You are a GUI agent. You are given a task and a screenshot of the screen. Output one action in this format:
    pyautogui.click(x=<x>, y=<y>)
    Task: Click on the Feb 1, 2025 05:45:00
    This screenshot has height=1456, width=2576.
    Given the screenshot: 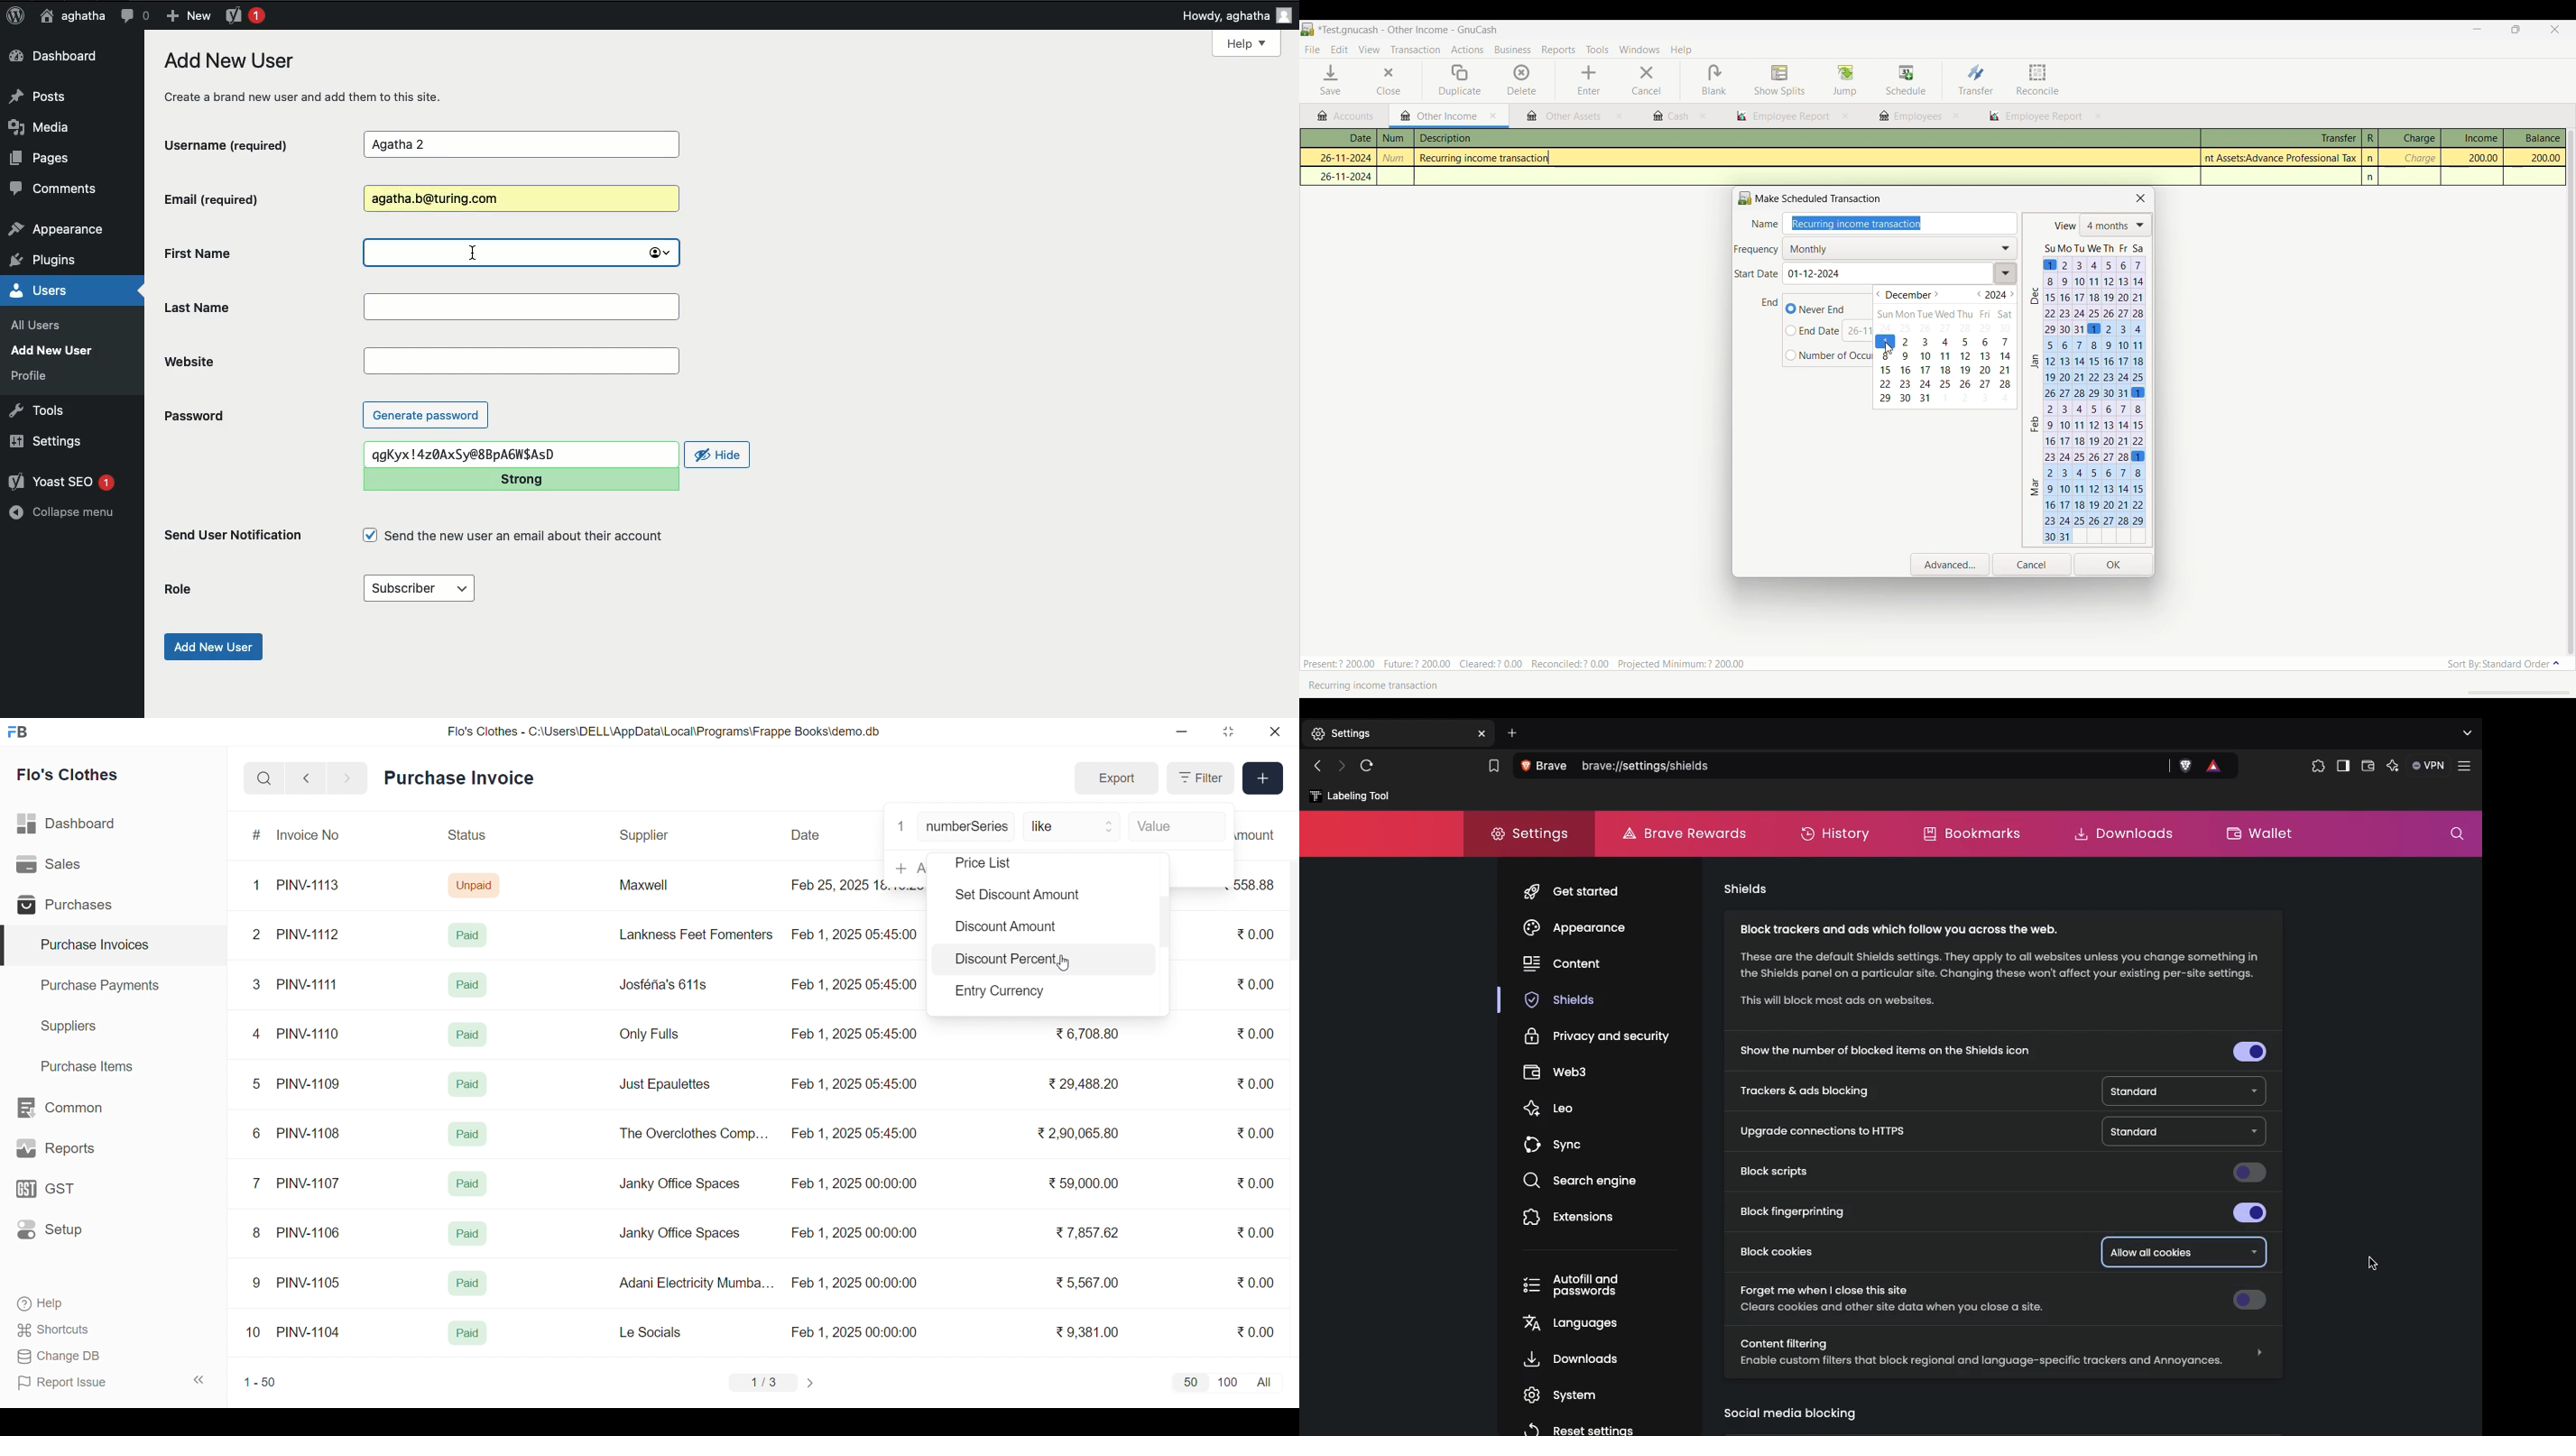 What is the action you would take?
    pyautogui.click(x=857, y=933)
    